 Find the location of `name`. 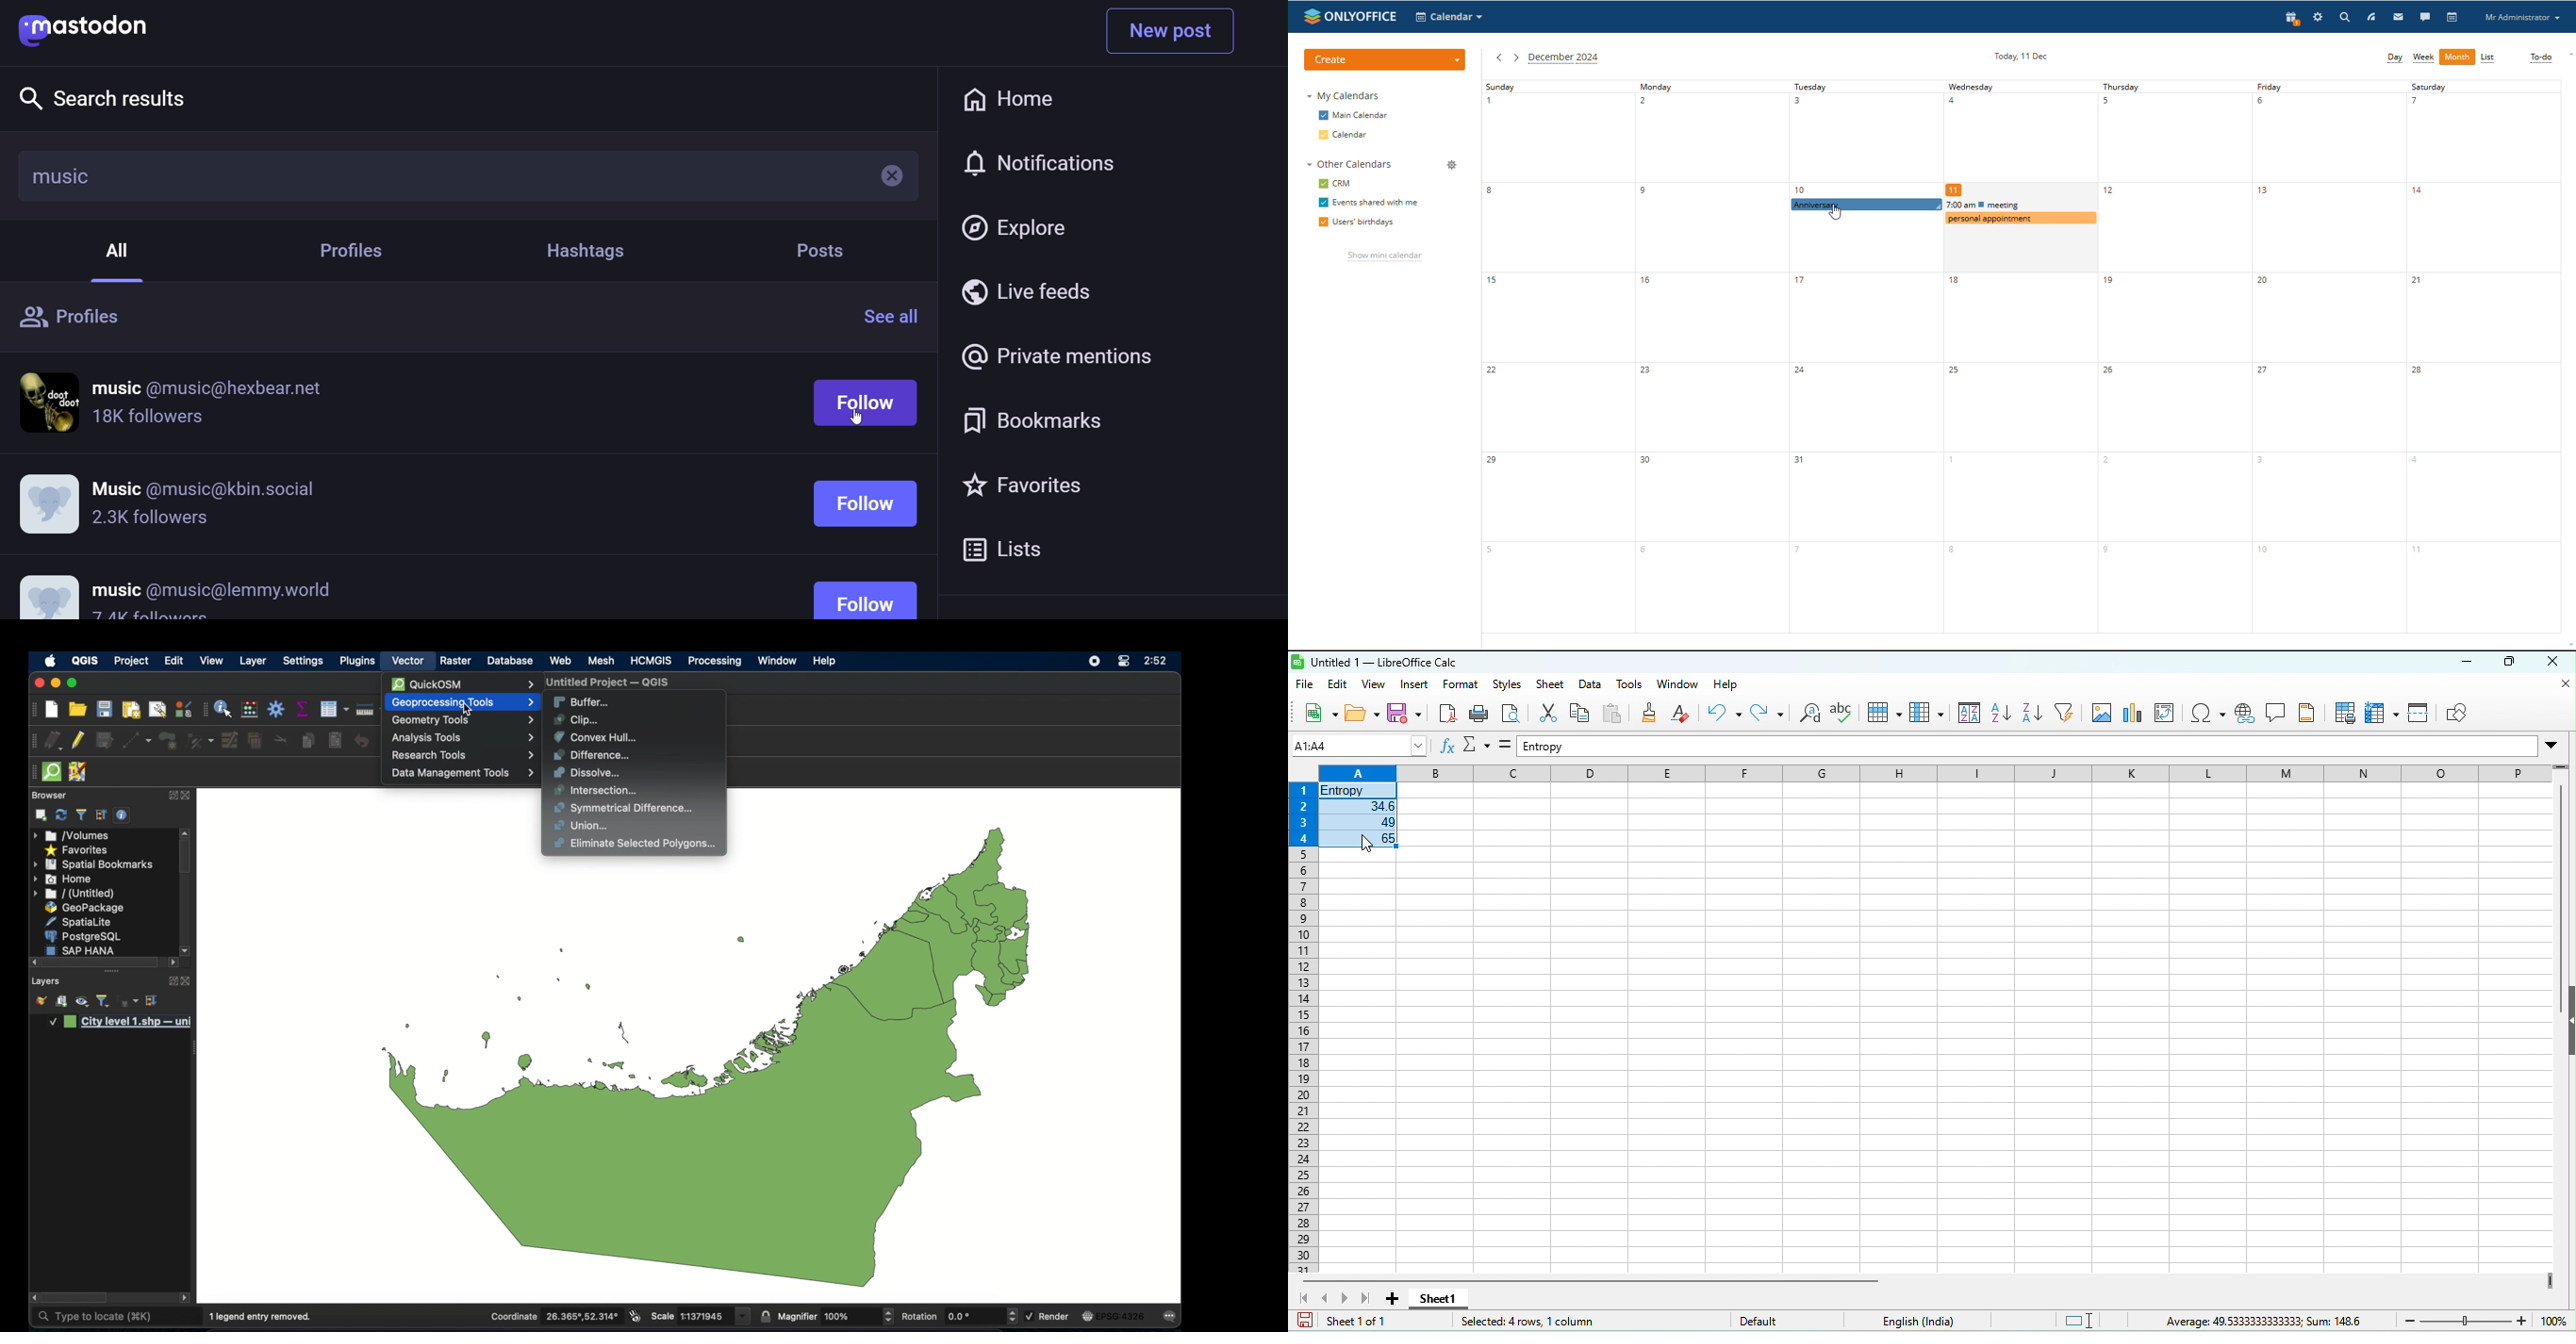

name is located at coordinates (206, 485).